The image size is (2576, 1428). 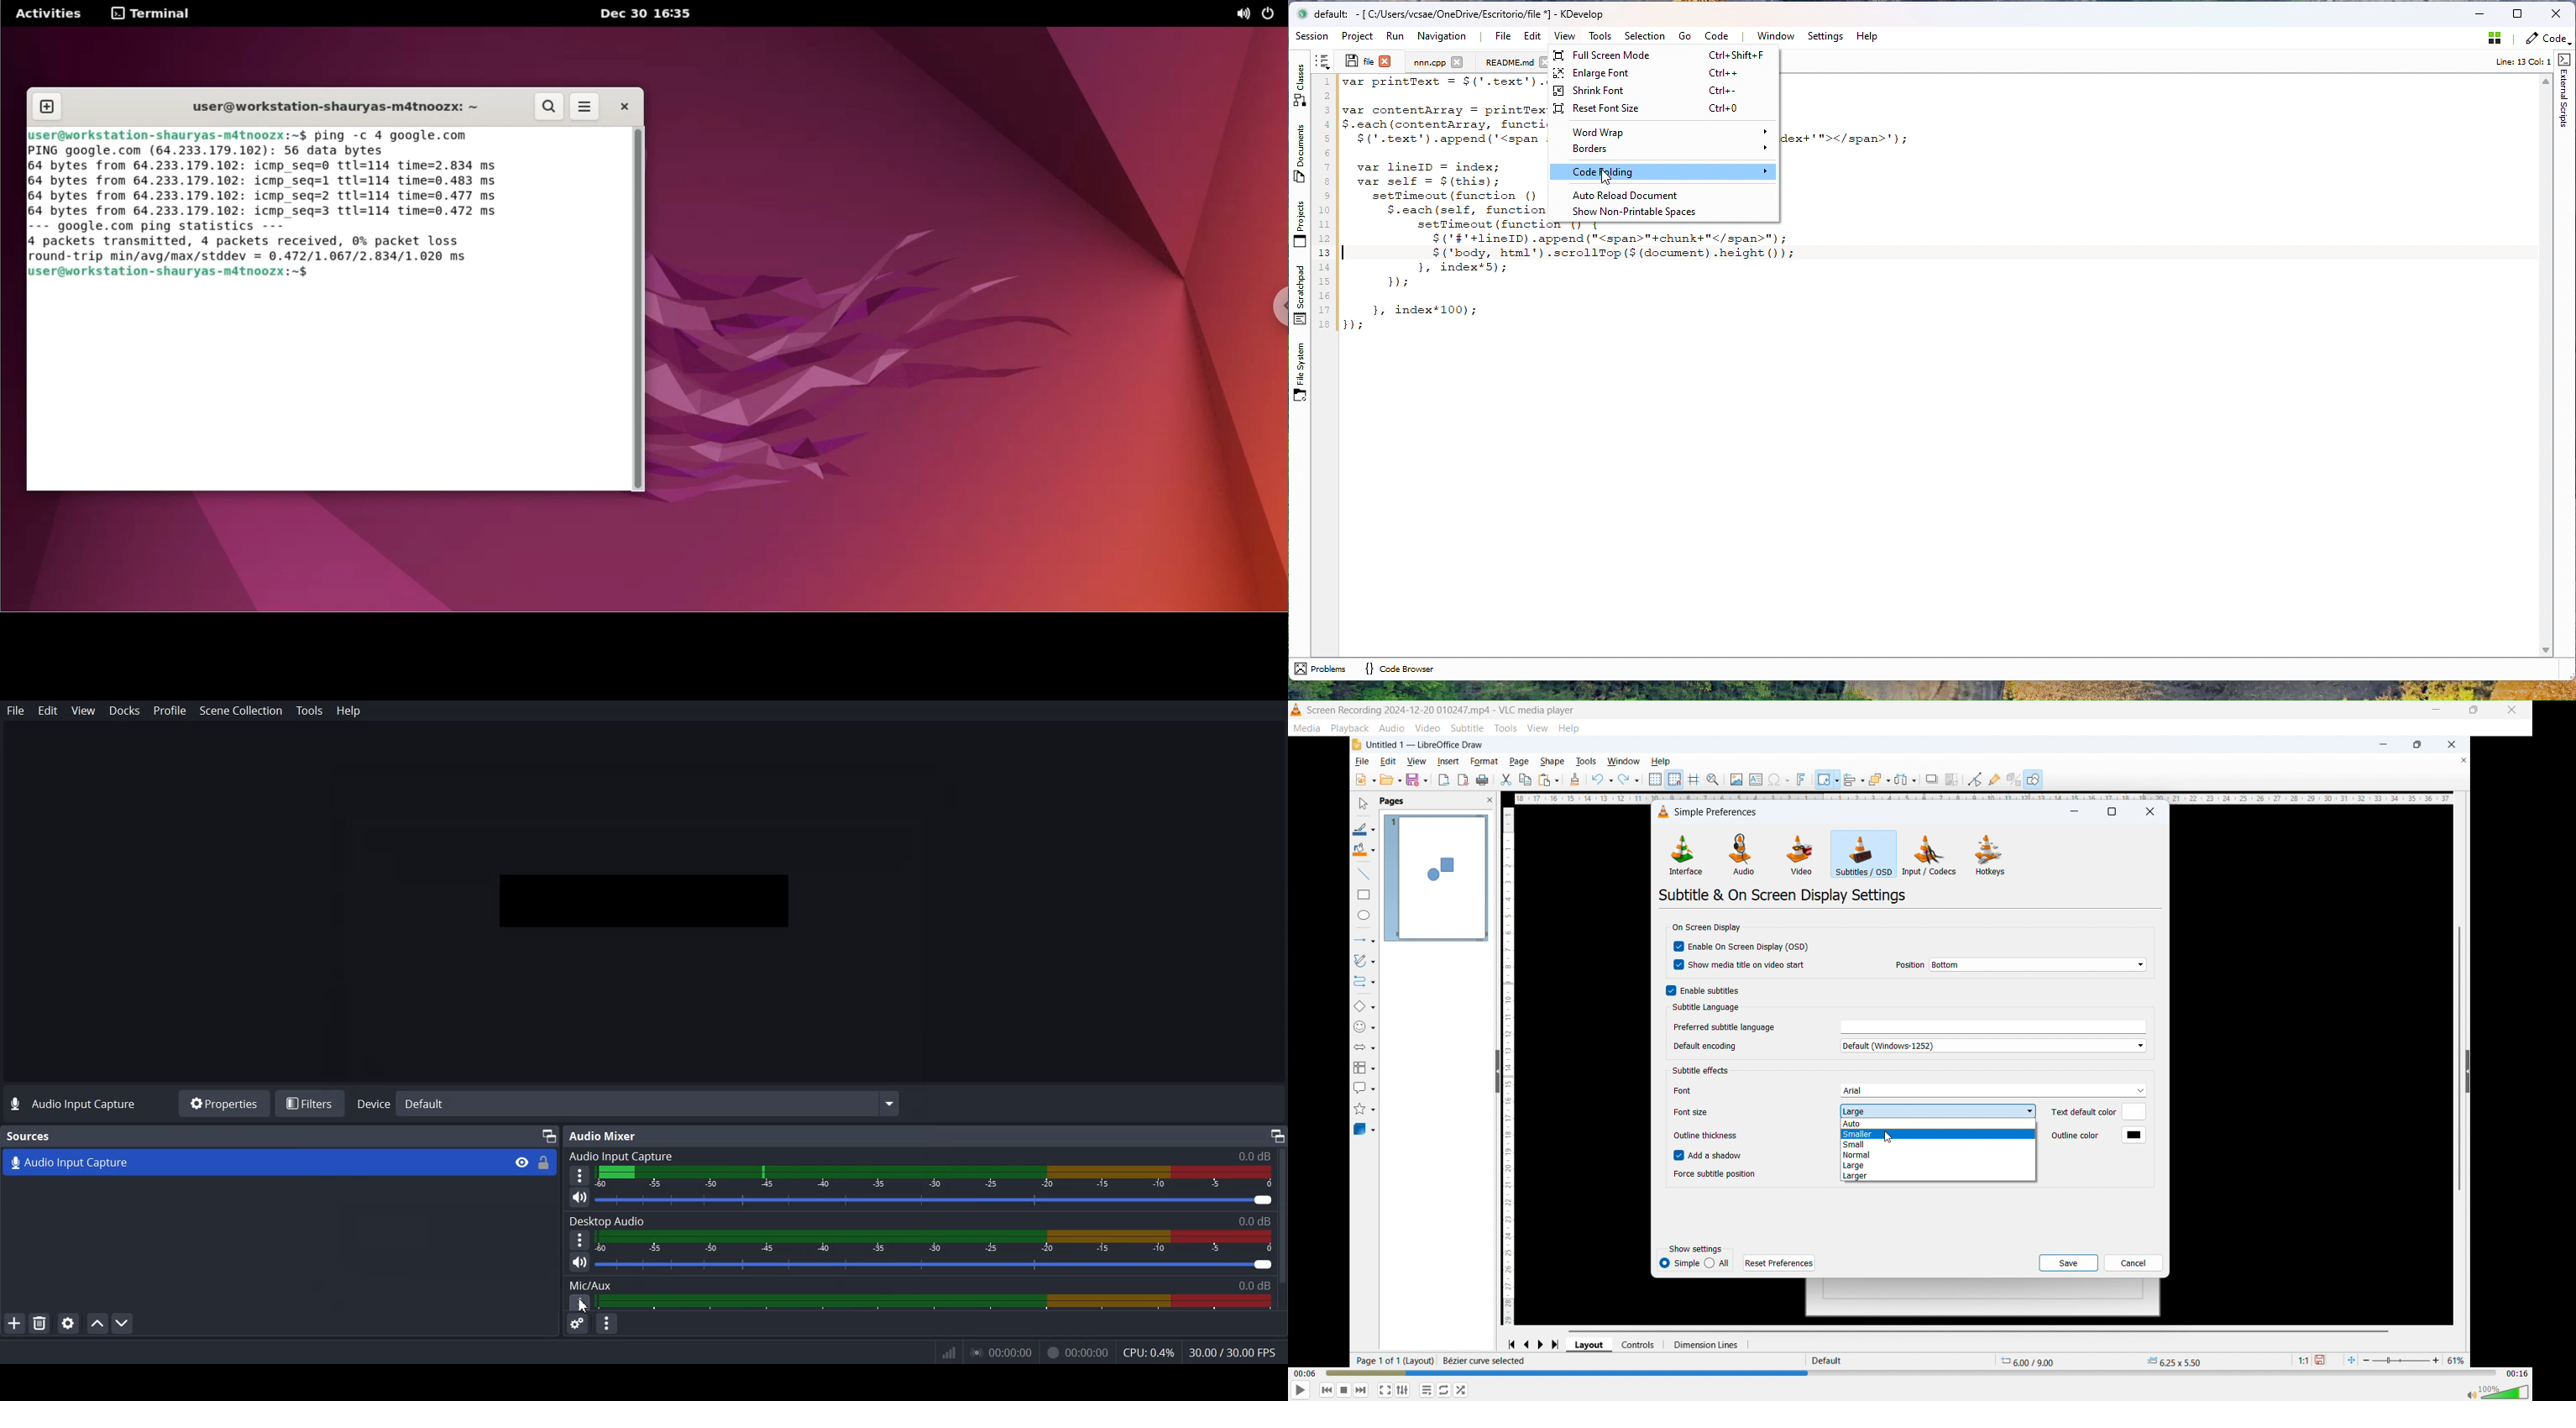 What do you see at coordinates (1686, 855) in the screenshot?
I see `Interface ` at bounding box center [1686, 855].